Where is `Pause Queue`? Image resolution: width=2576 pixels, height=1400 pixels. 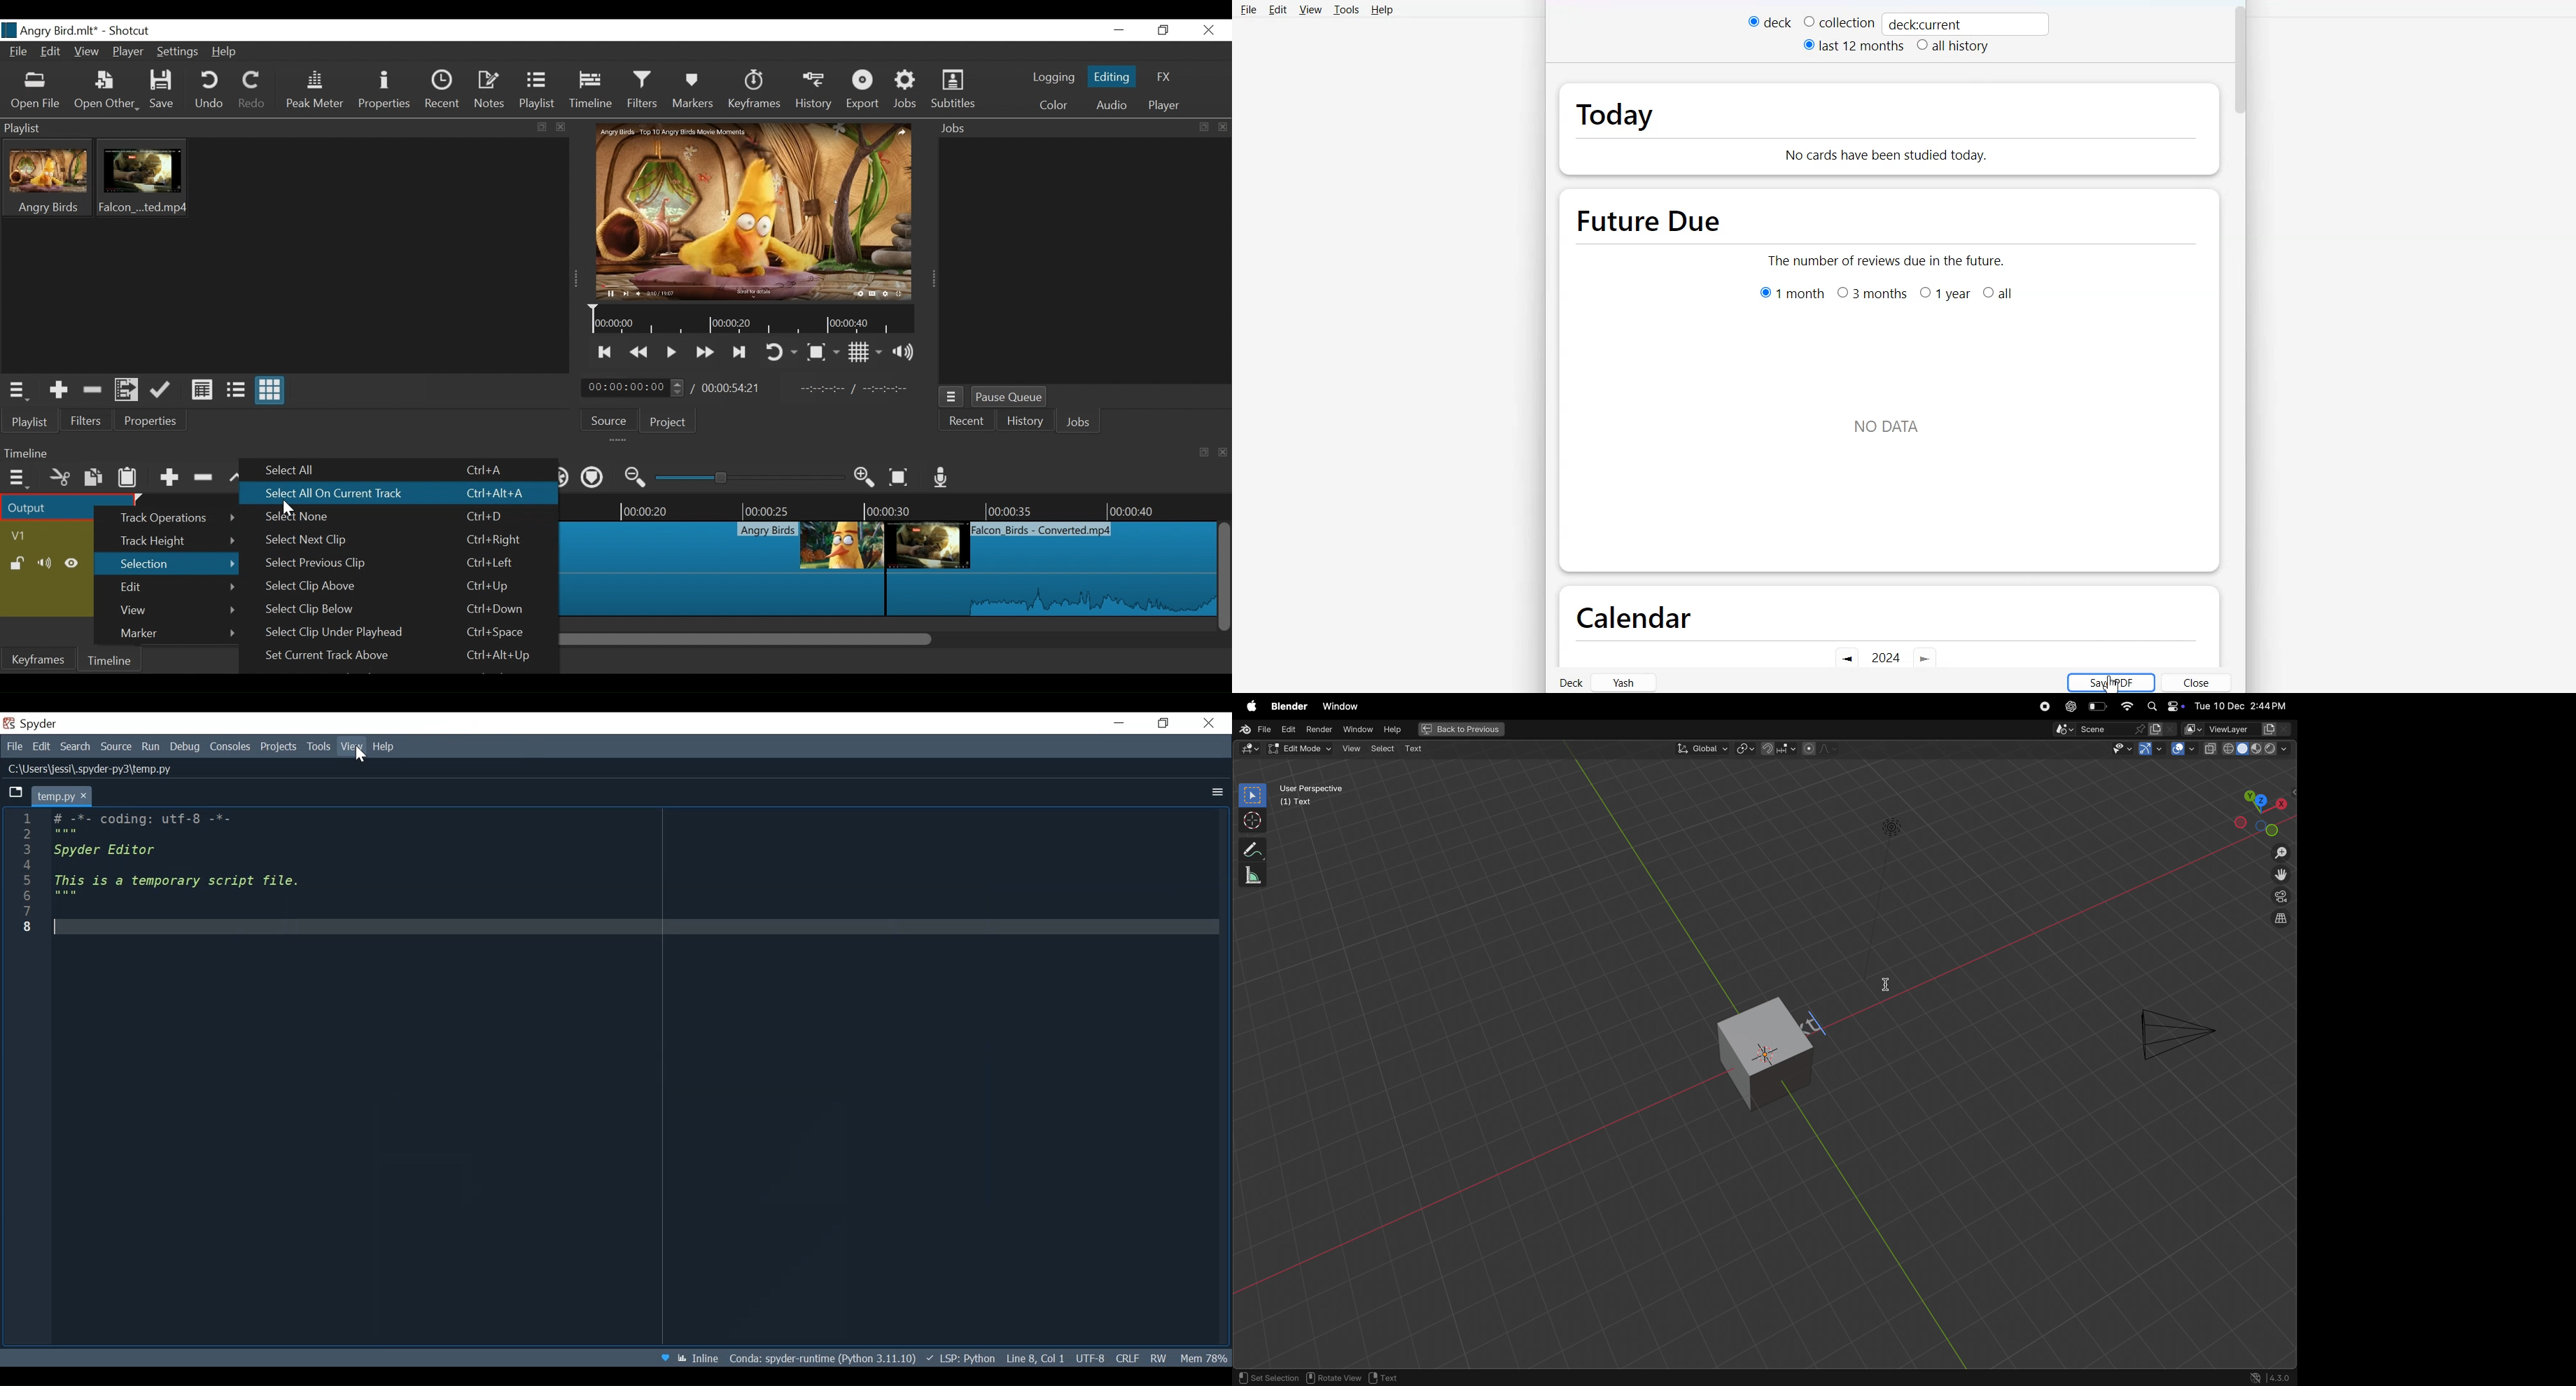
Pause Queue is located at coordinates (1012, 398).